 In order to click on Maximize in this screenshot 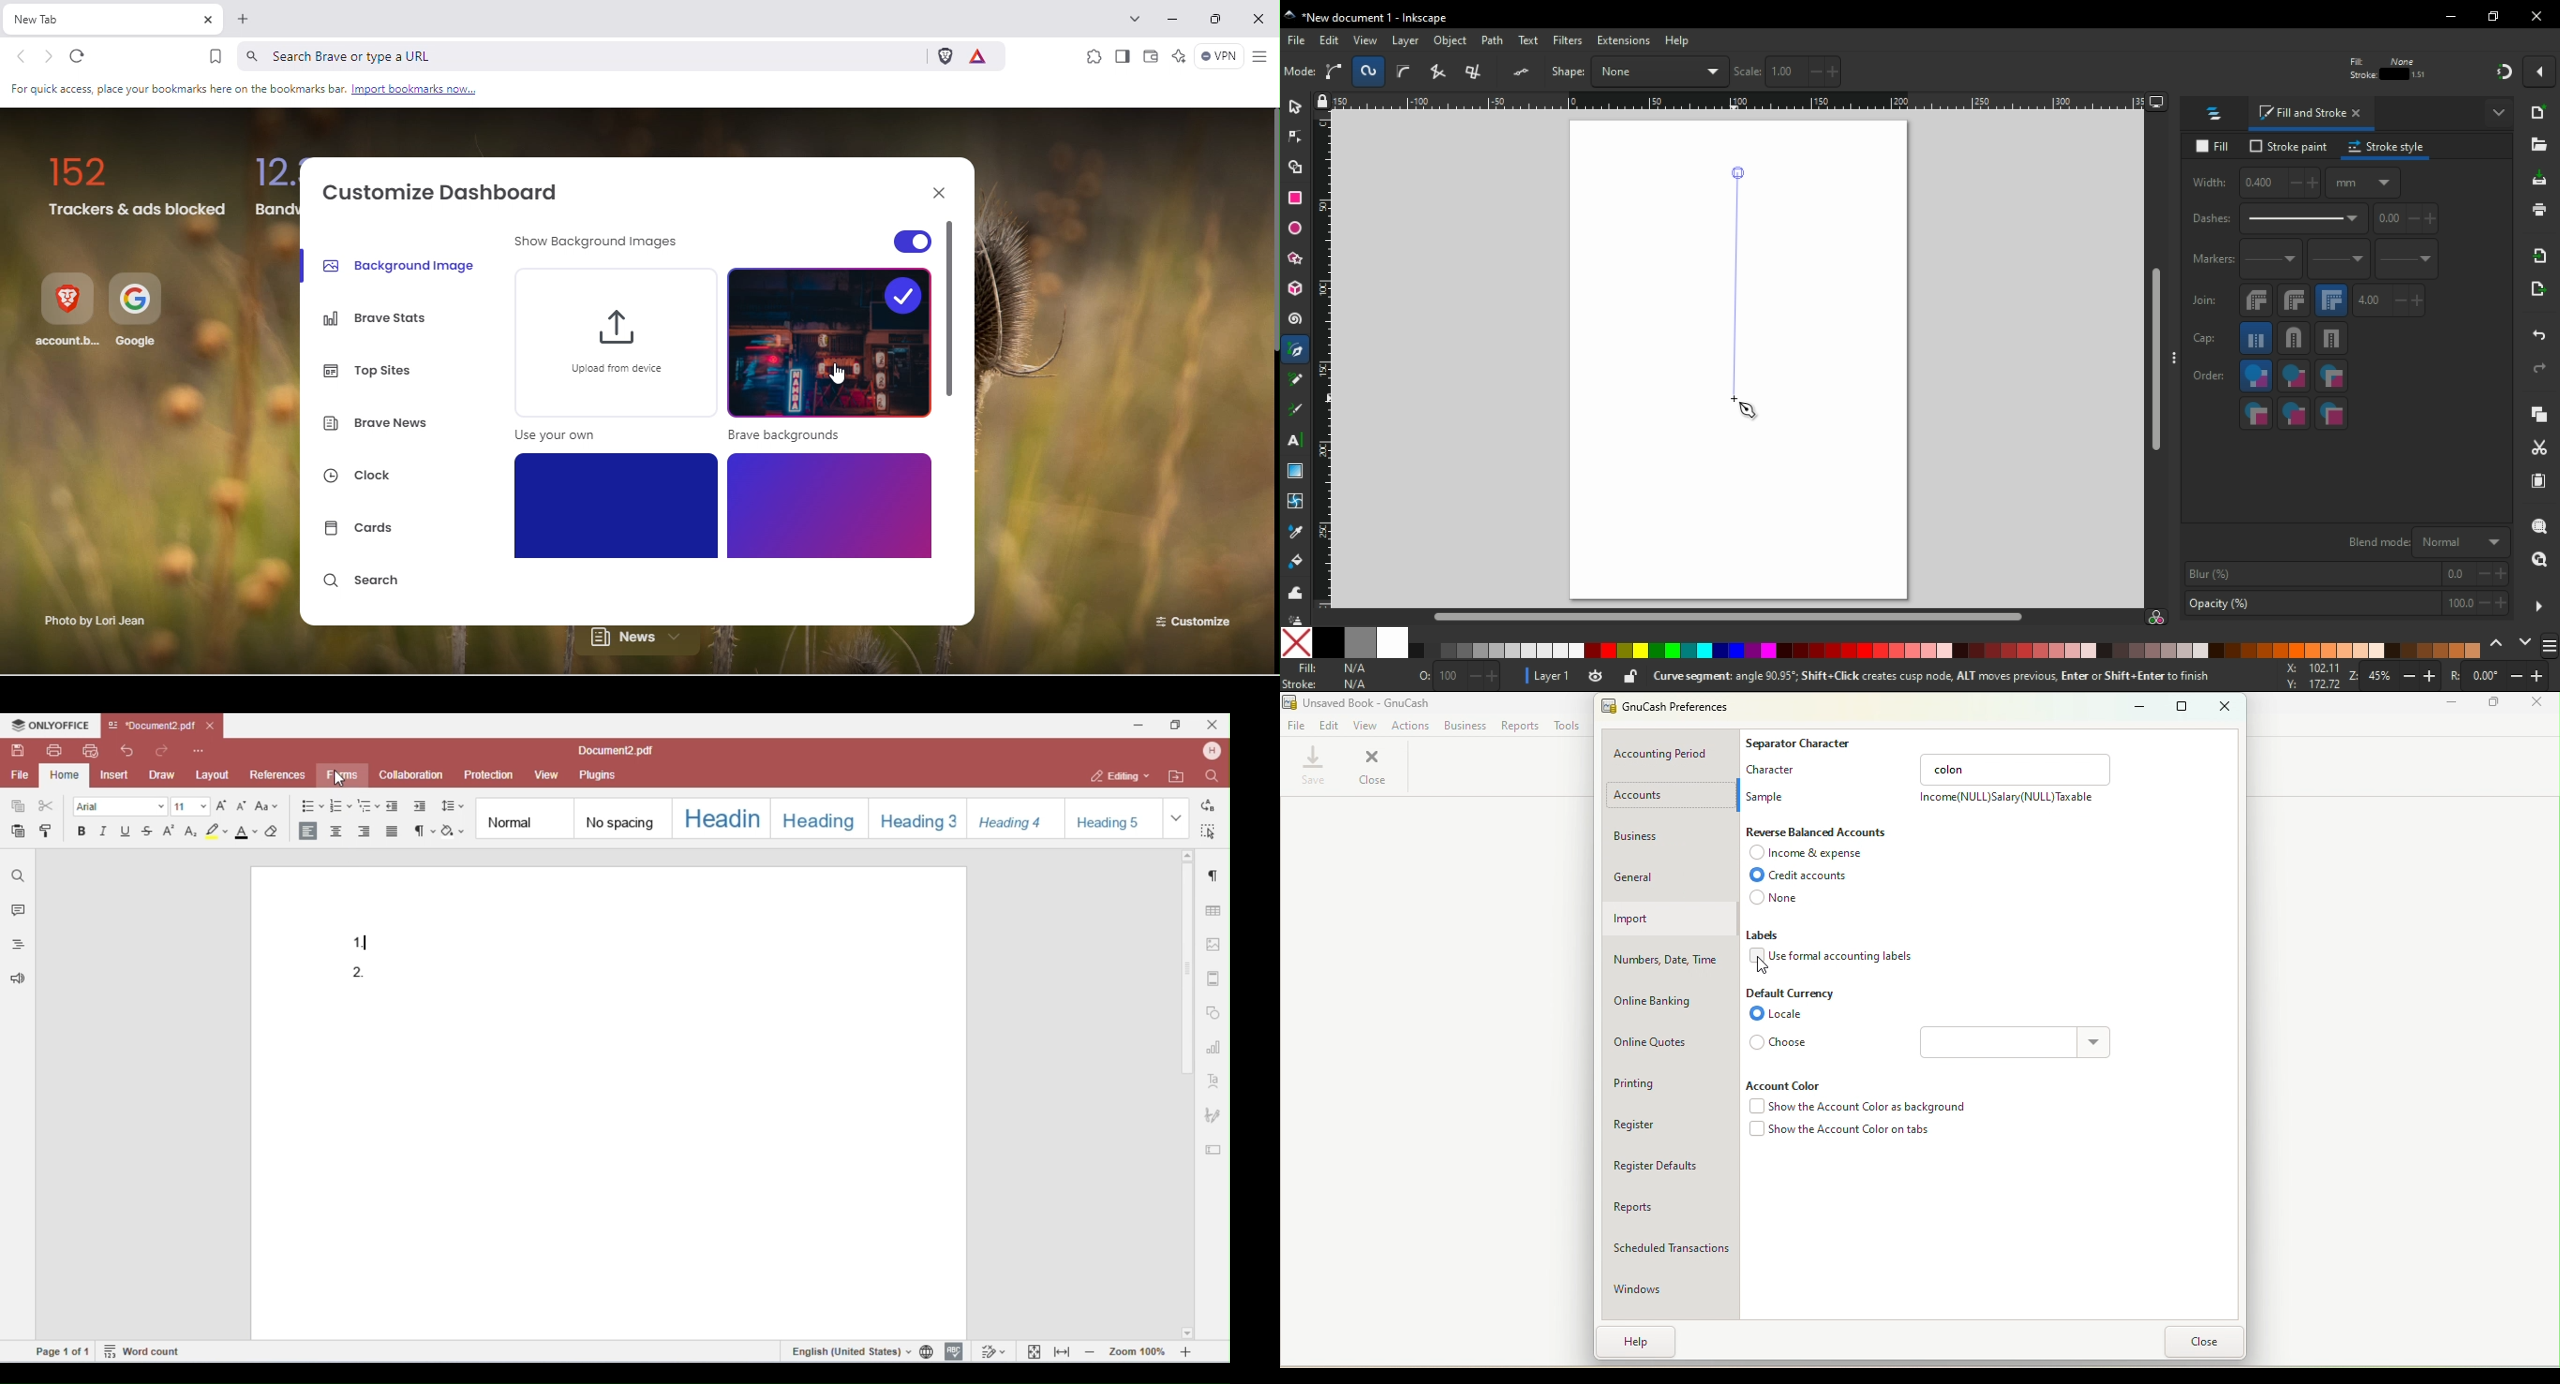, I will do `click(2180, 706)`.